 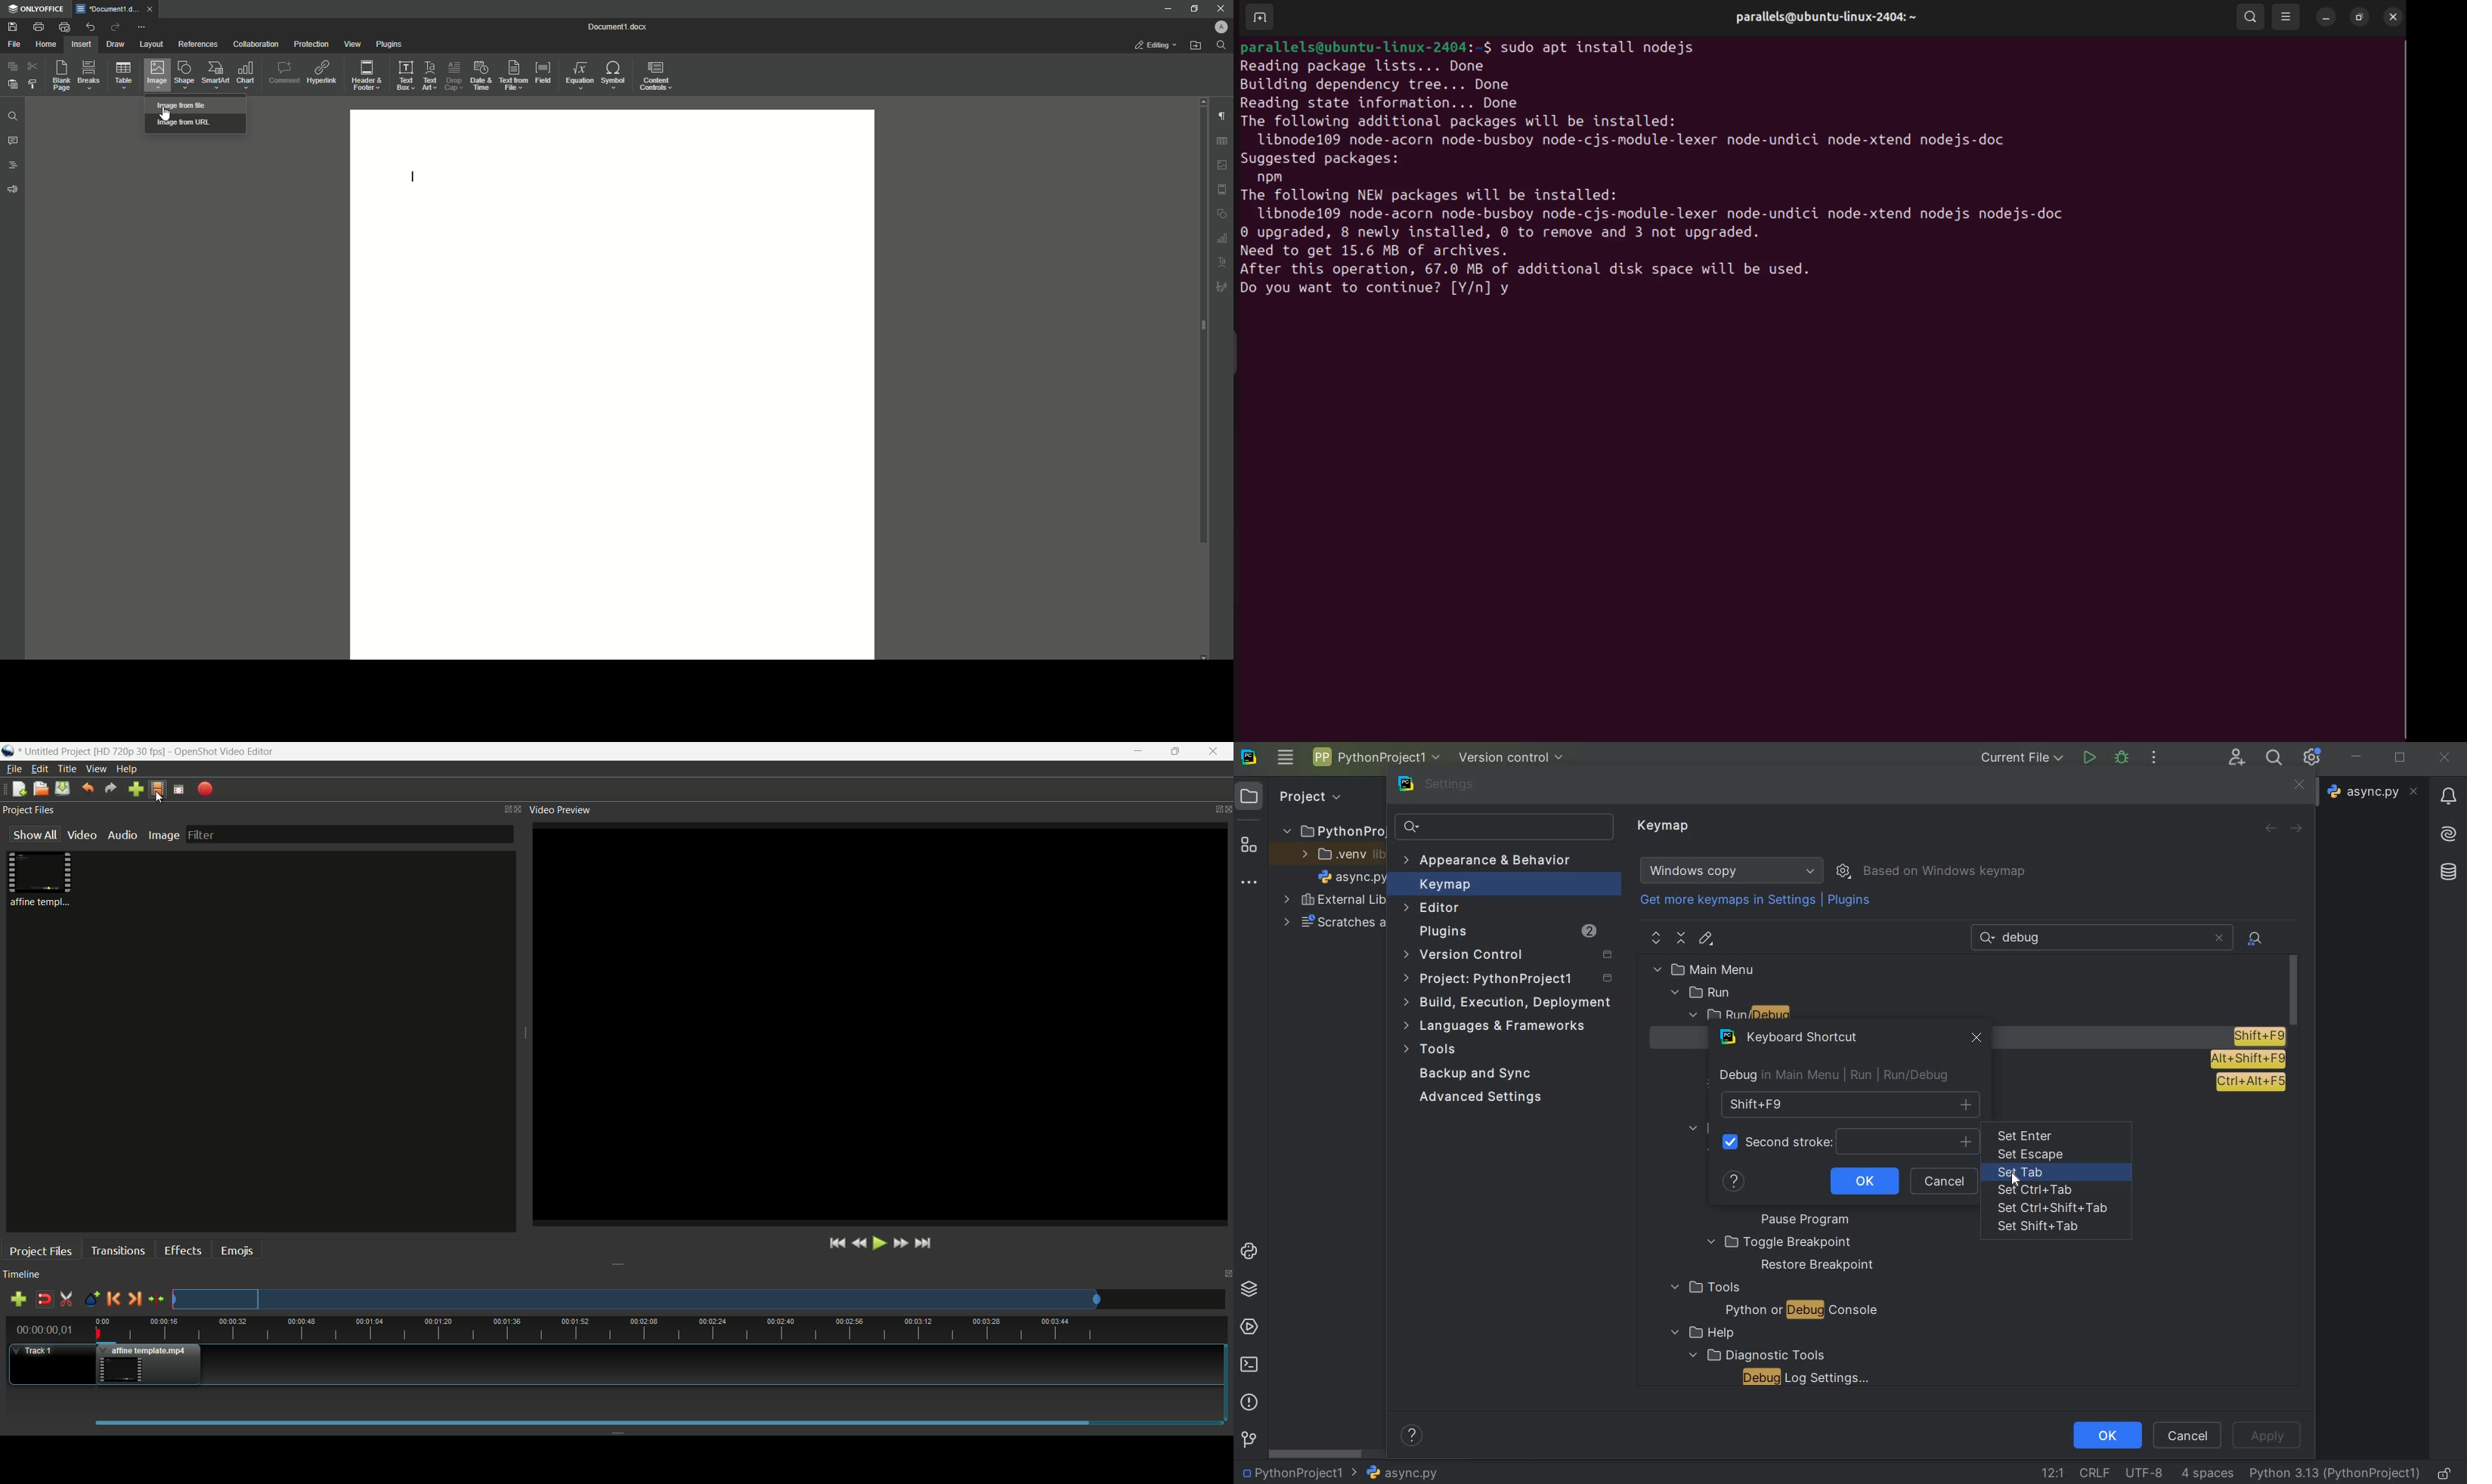 I want to click on disable snap , so click(x=44, y=1300).